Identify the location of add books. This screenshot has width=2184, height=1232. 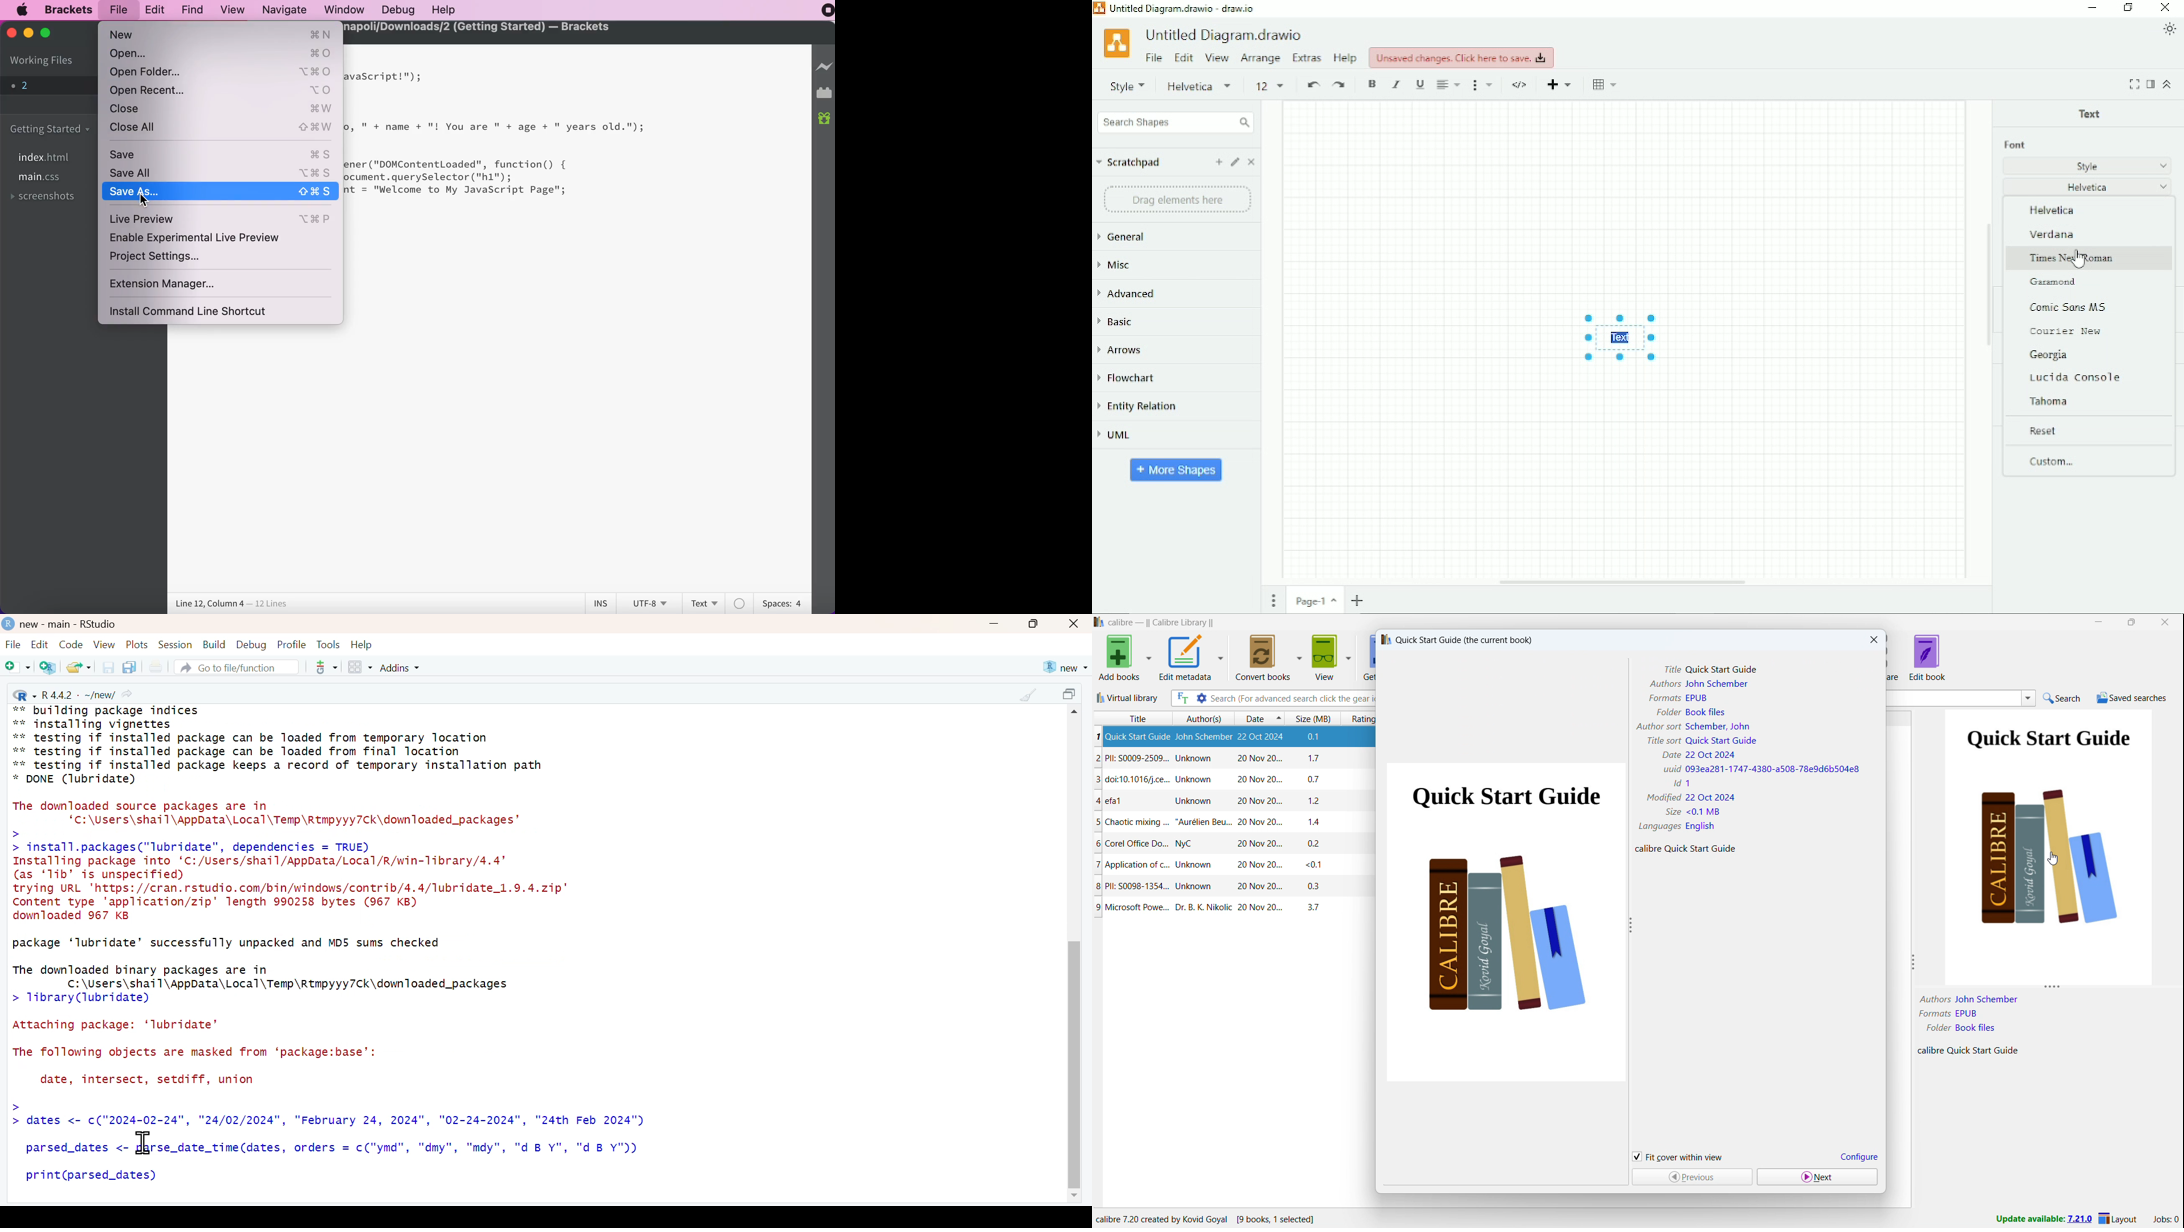
(1117, 657).